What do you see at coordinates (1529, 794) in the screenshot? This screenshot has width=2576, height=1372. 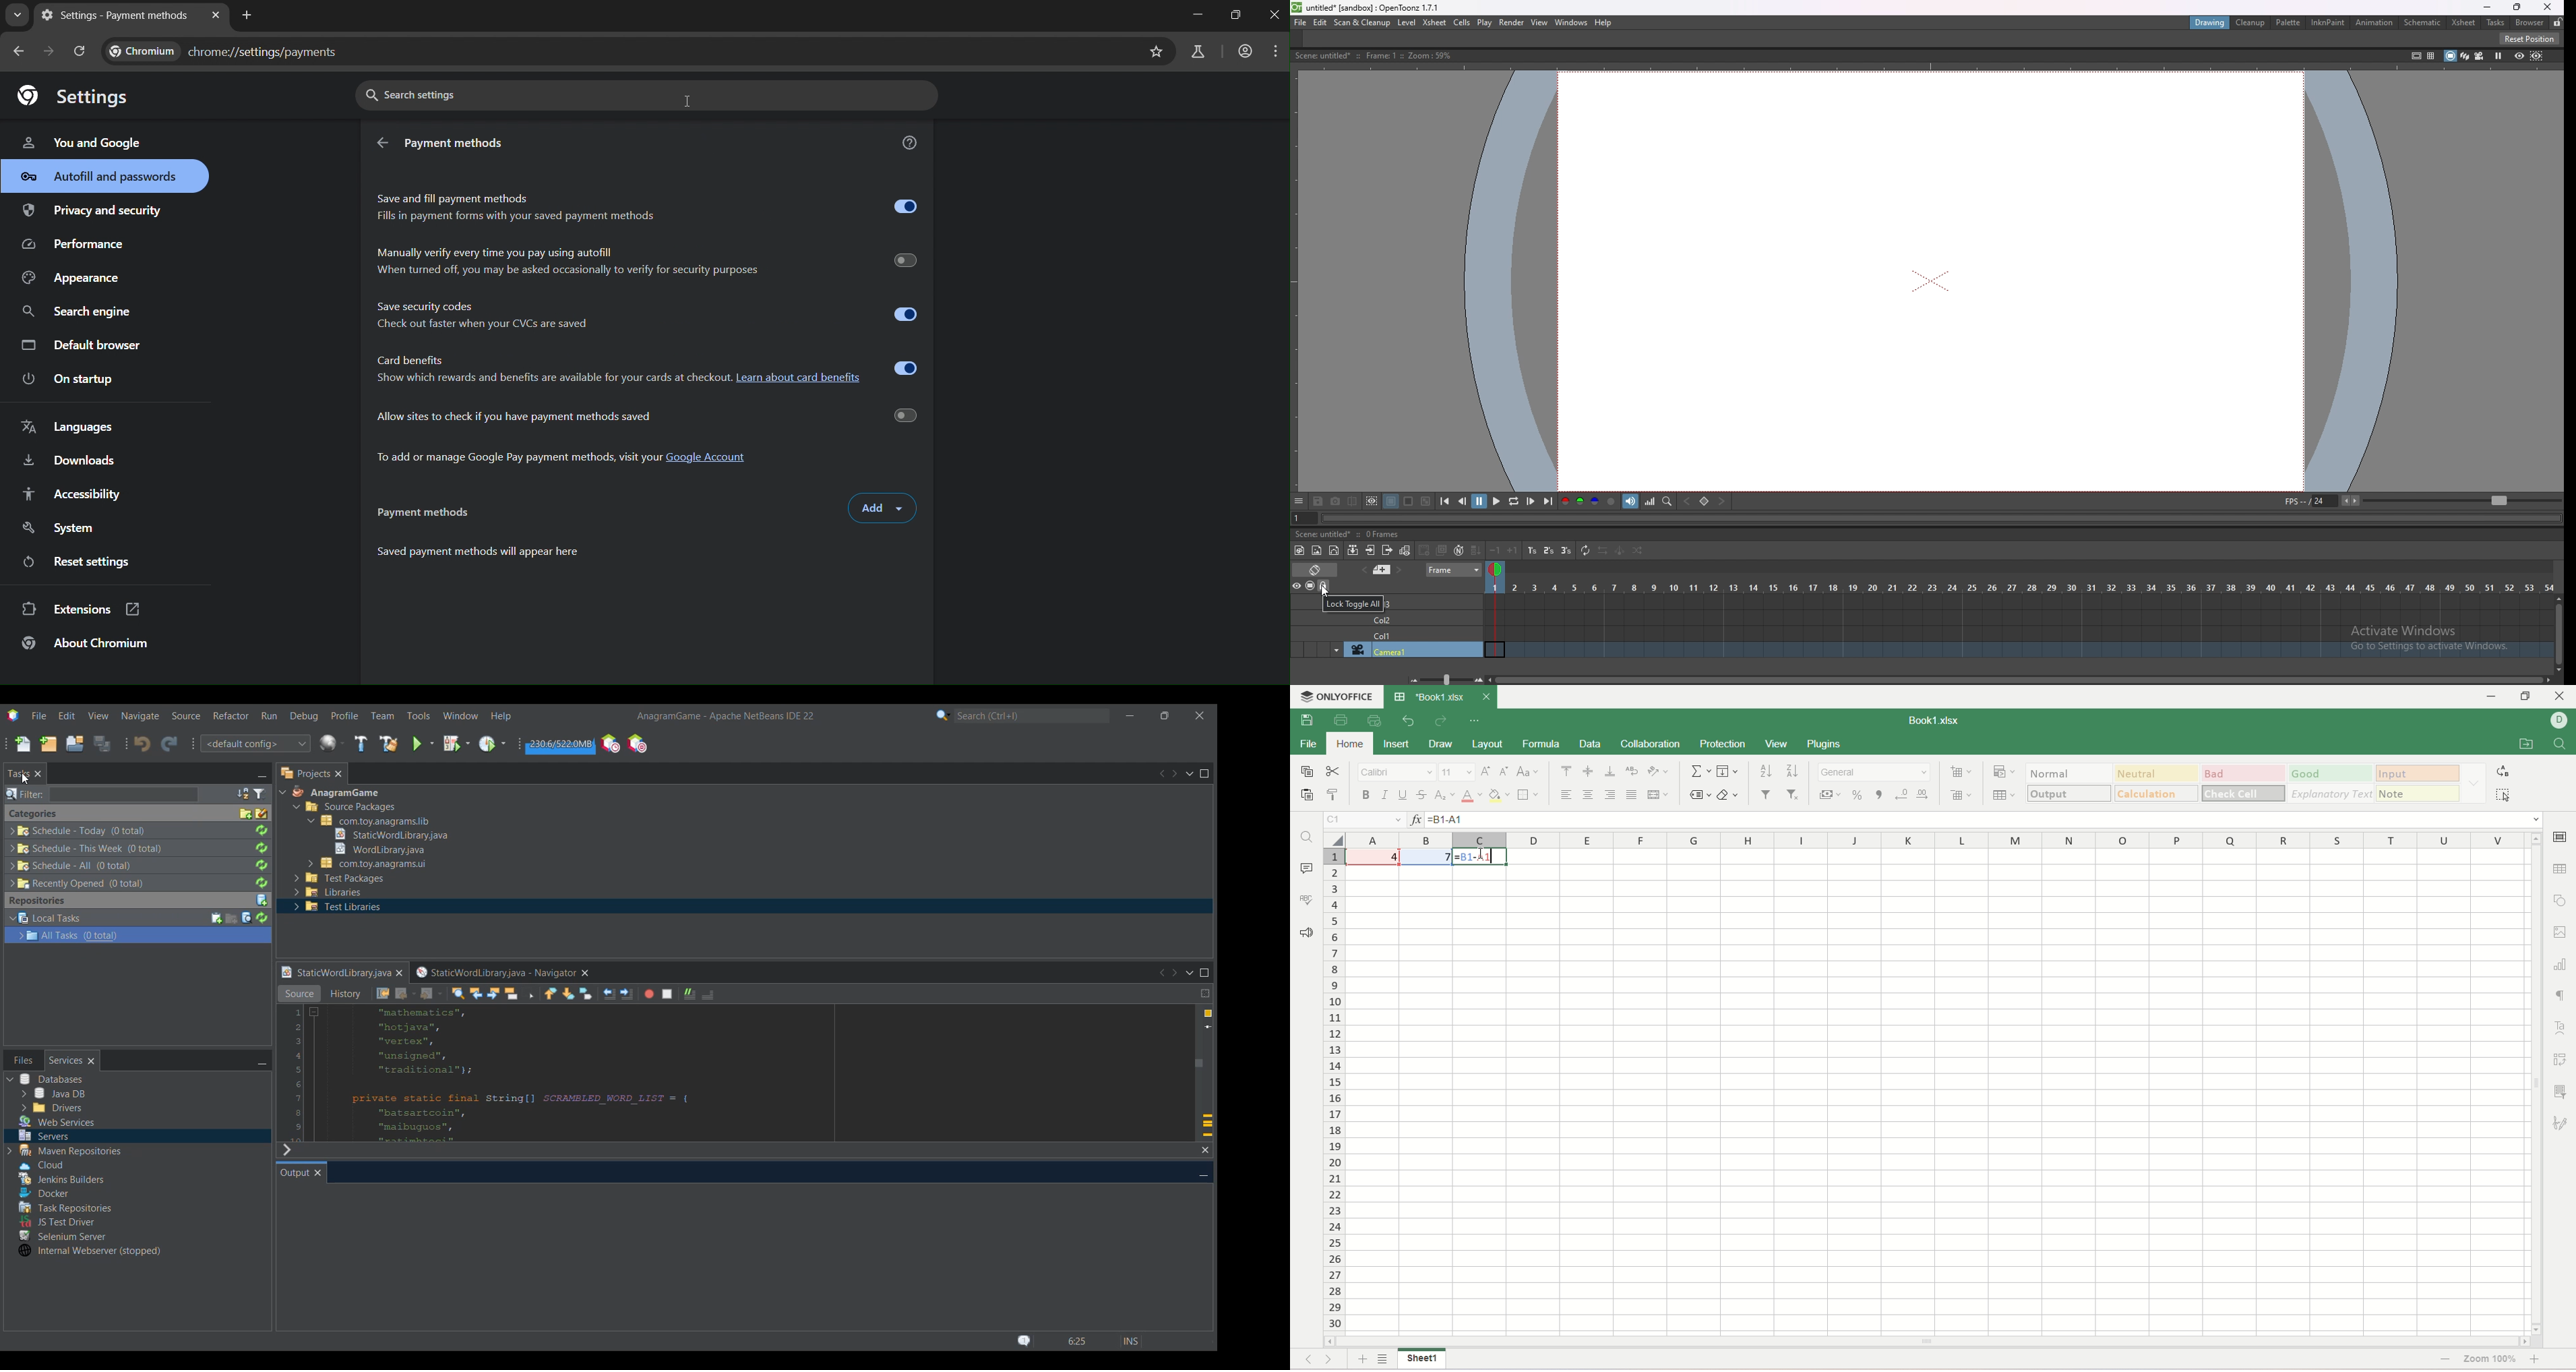 I see `border` at bounding box center [1529, 794].